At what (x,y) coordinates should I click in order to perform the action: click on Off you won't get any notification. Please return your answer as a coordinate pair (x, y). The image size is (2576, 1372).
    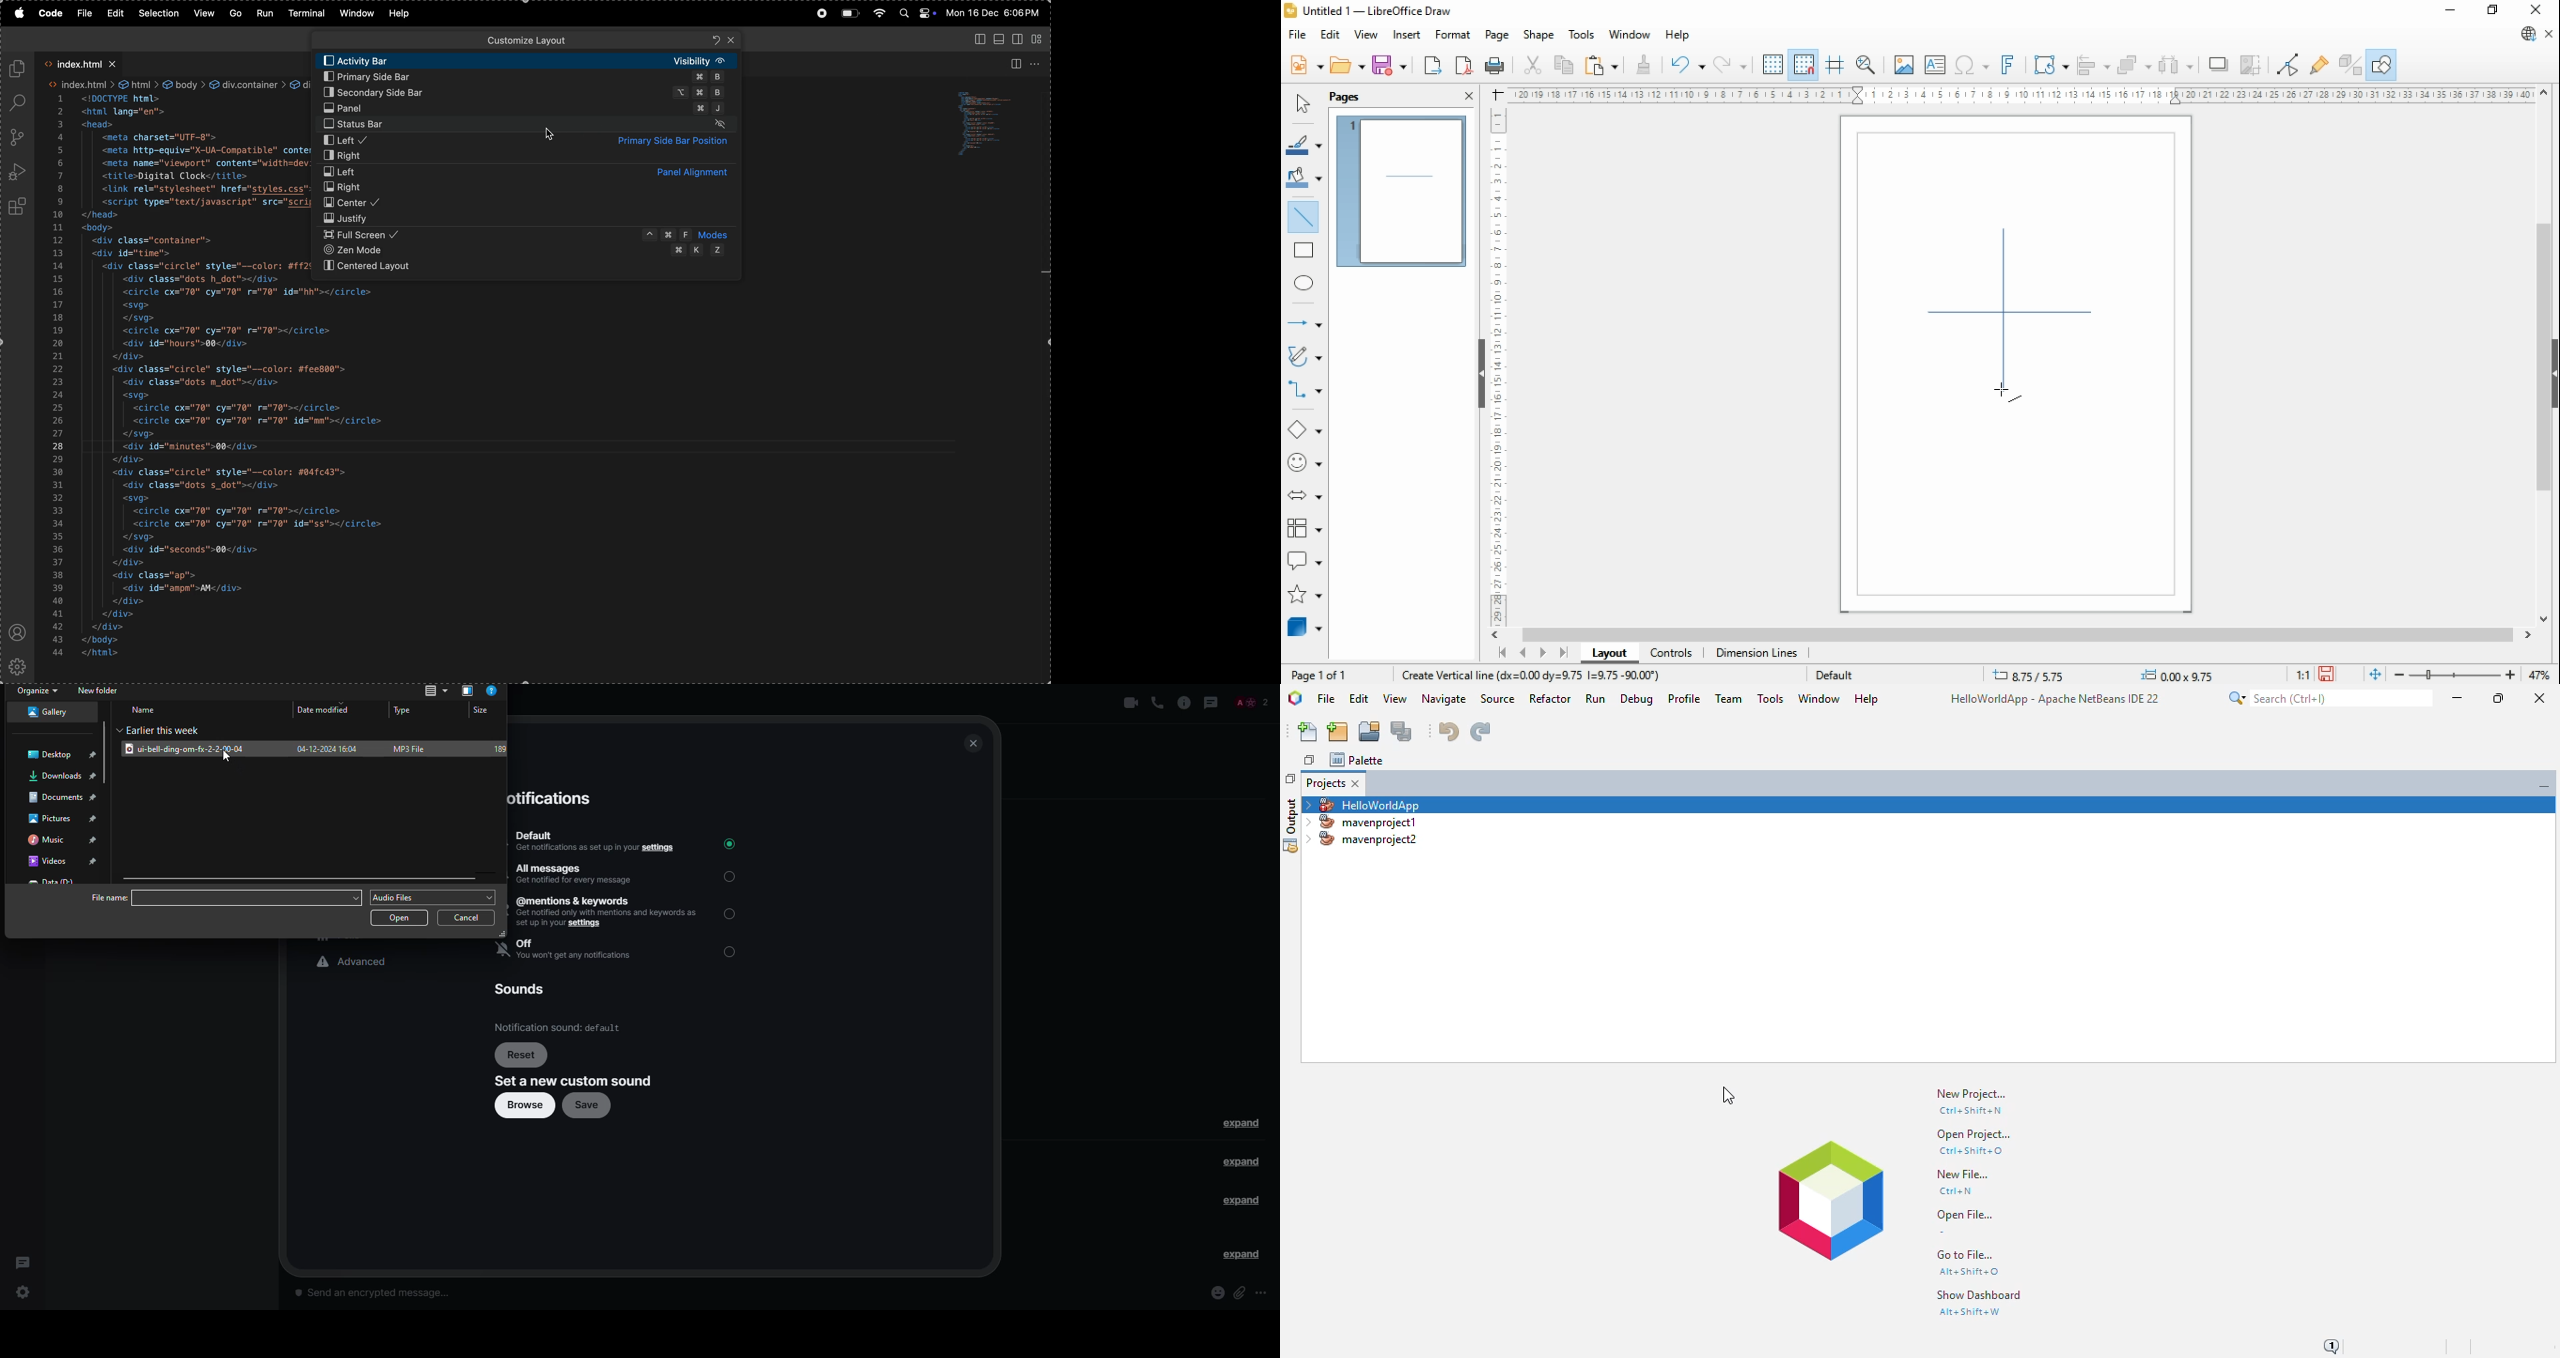
    Looking at the image, I should click on (578, 951).